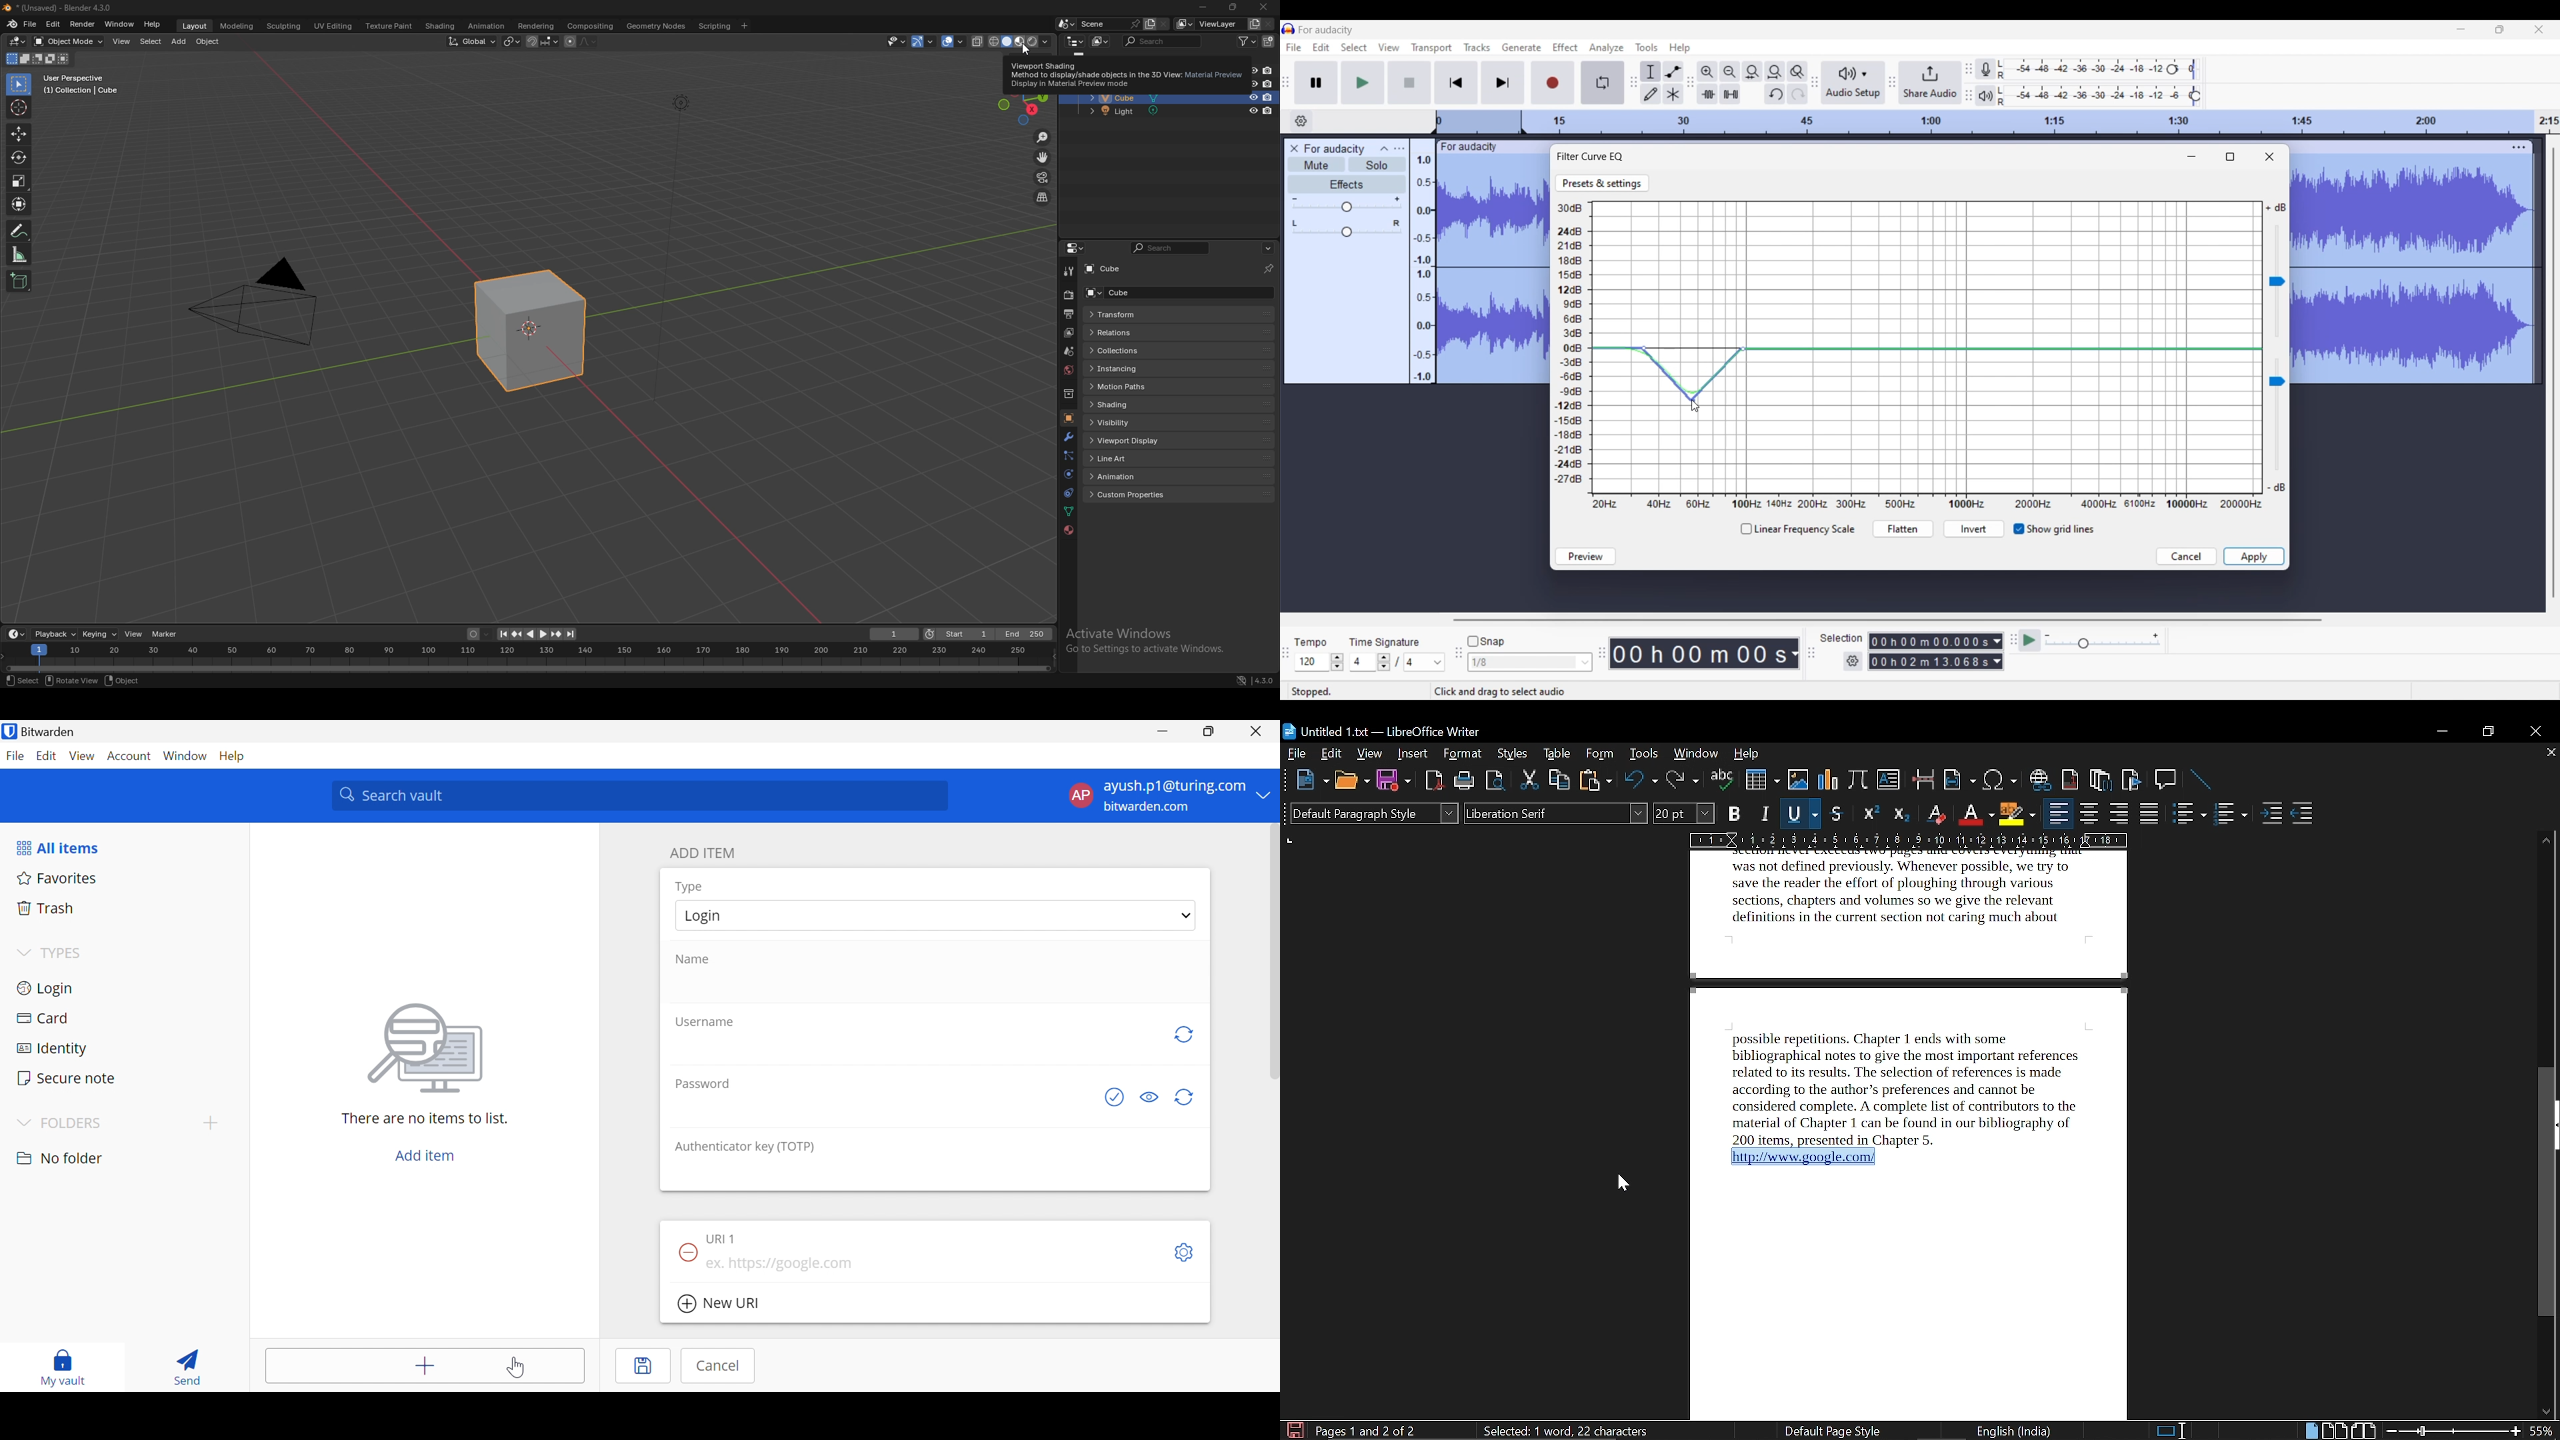 This screenshot has height=1456, width=2576. What do you see at coordinates (1362, 83) in the screenshot?
I see `Play/Play once` at bounding box center [1362, 83].